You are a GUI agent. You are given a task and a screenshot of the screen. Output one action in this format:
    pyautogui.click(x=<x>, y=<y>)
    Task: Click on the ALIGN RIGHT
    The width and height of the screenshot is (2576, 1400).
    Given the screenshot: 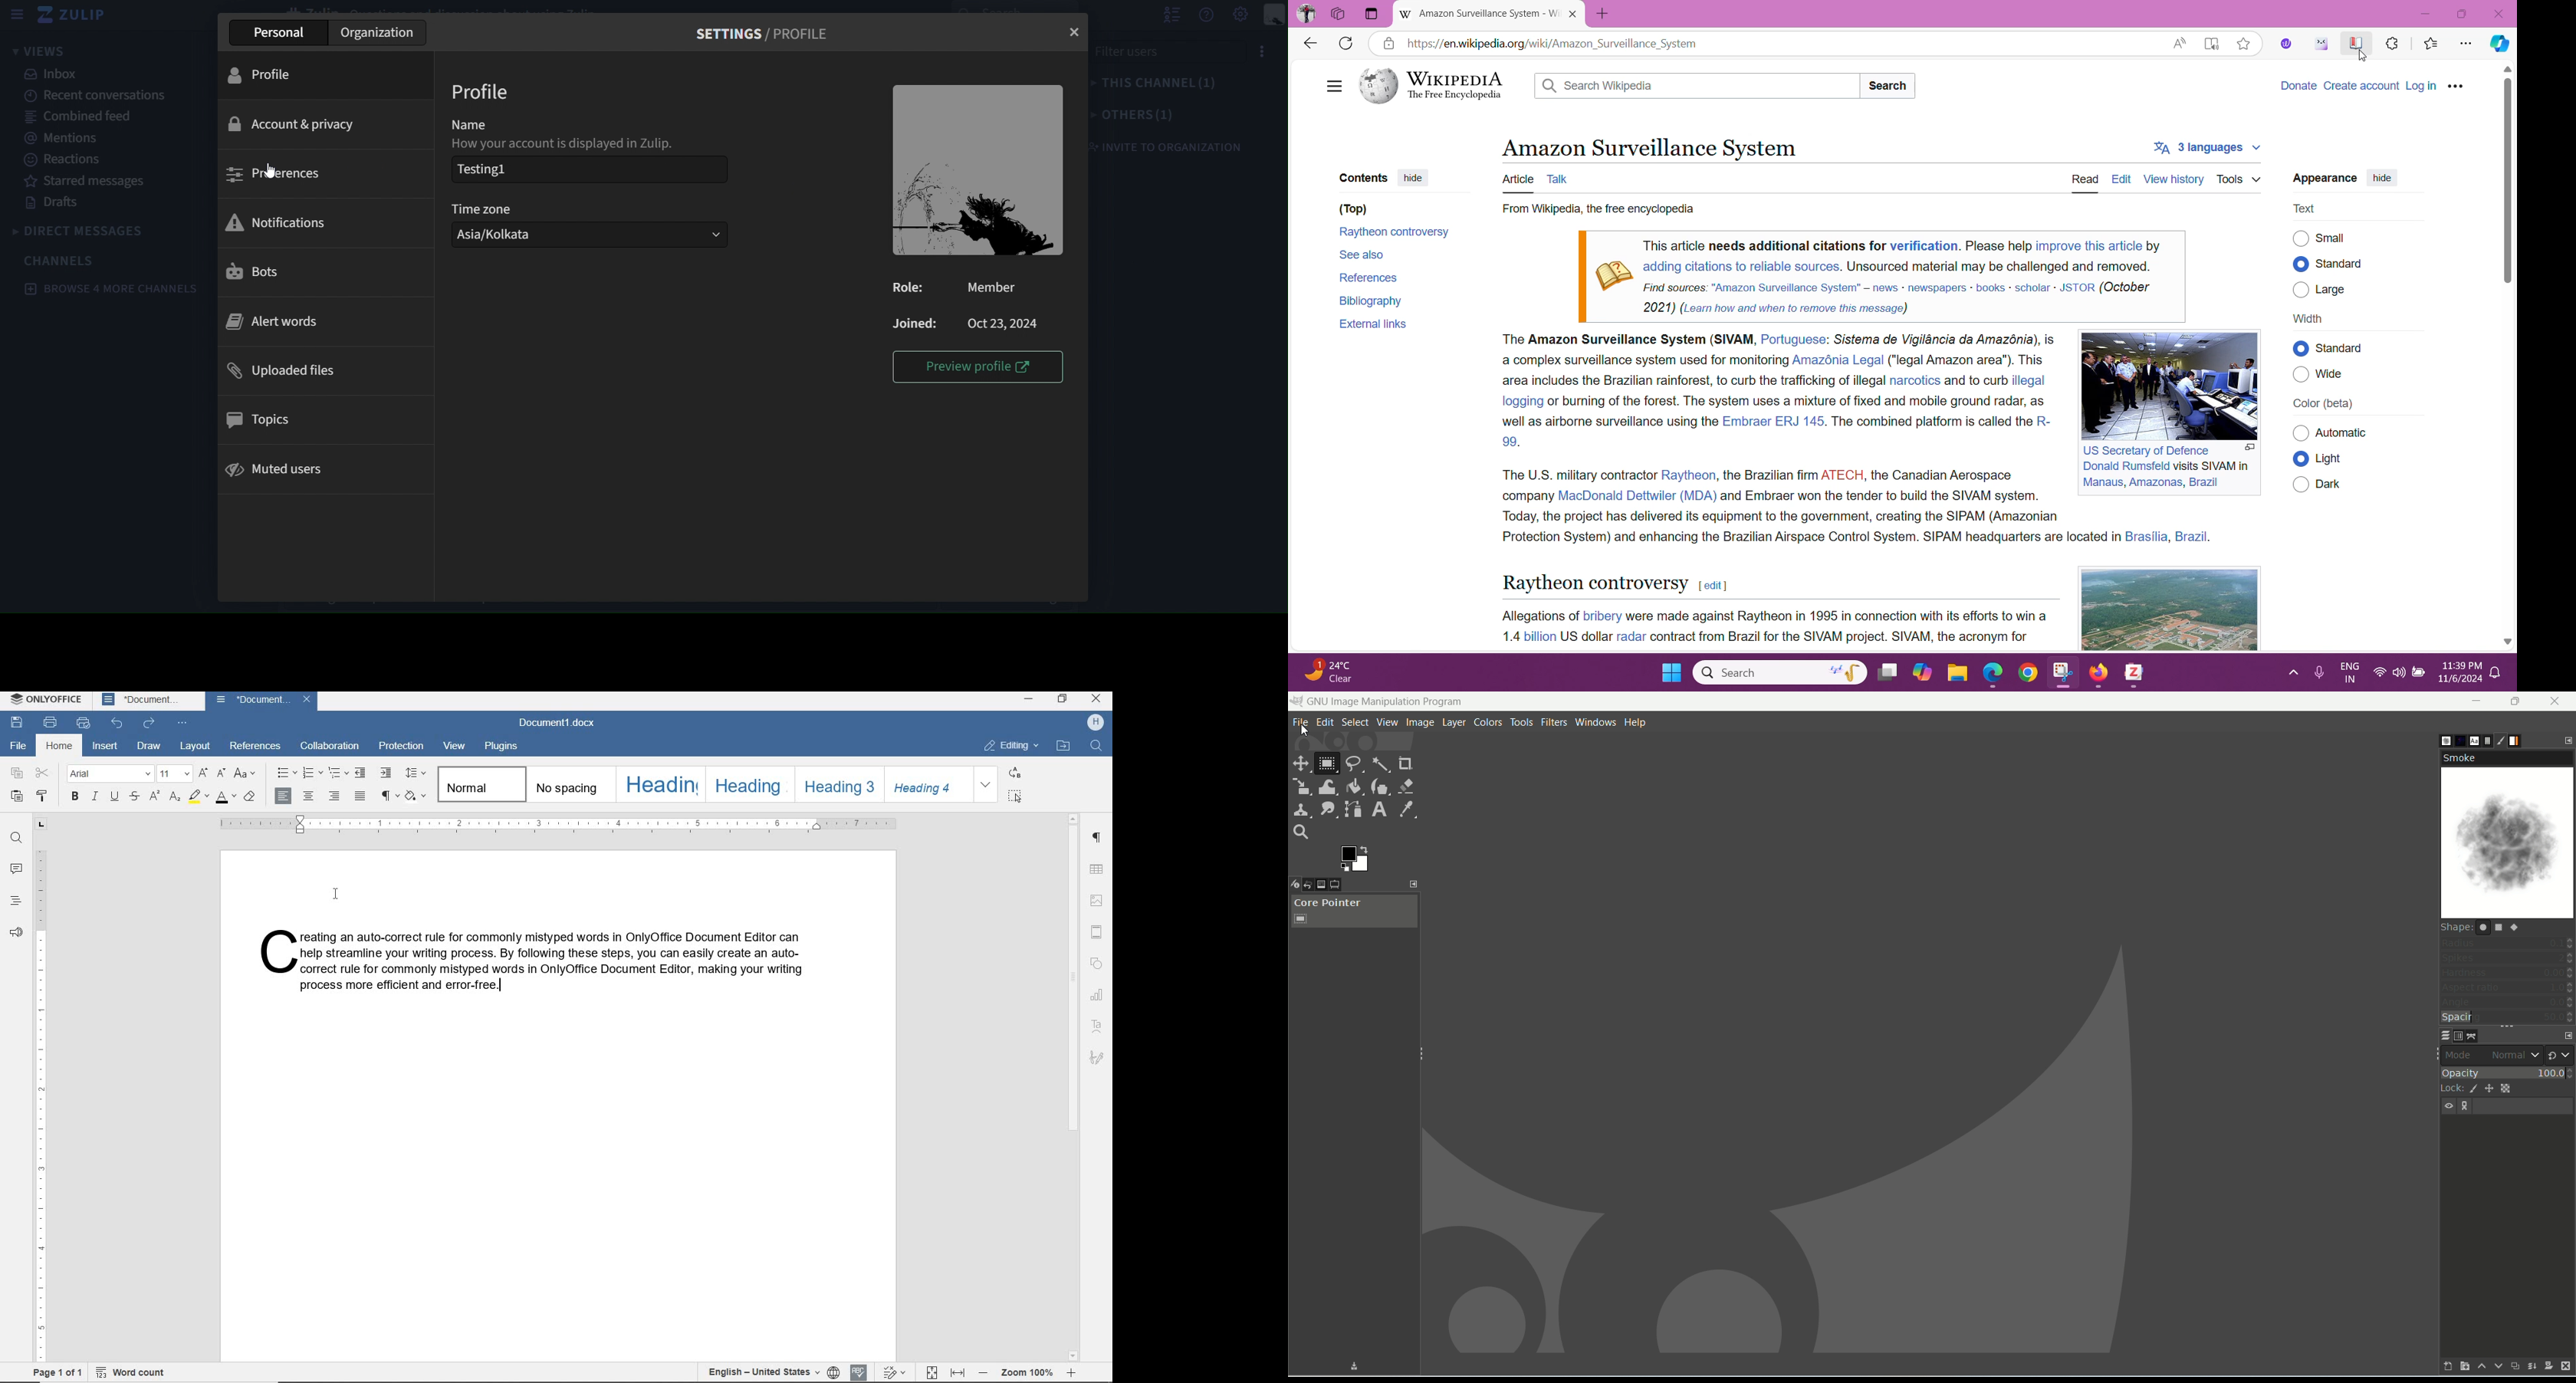 What is the action you would take?
    pyautogui.click(x=335, y=795)
    